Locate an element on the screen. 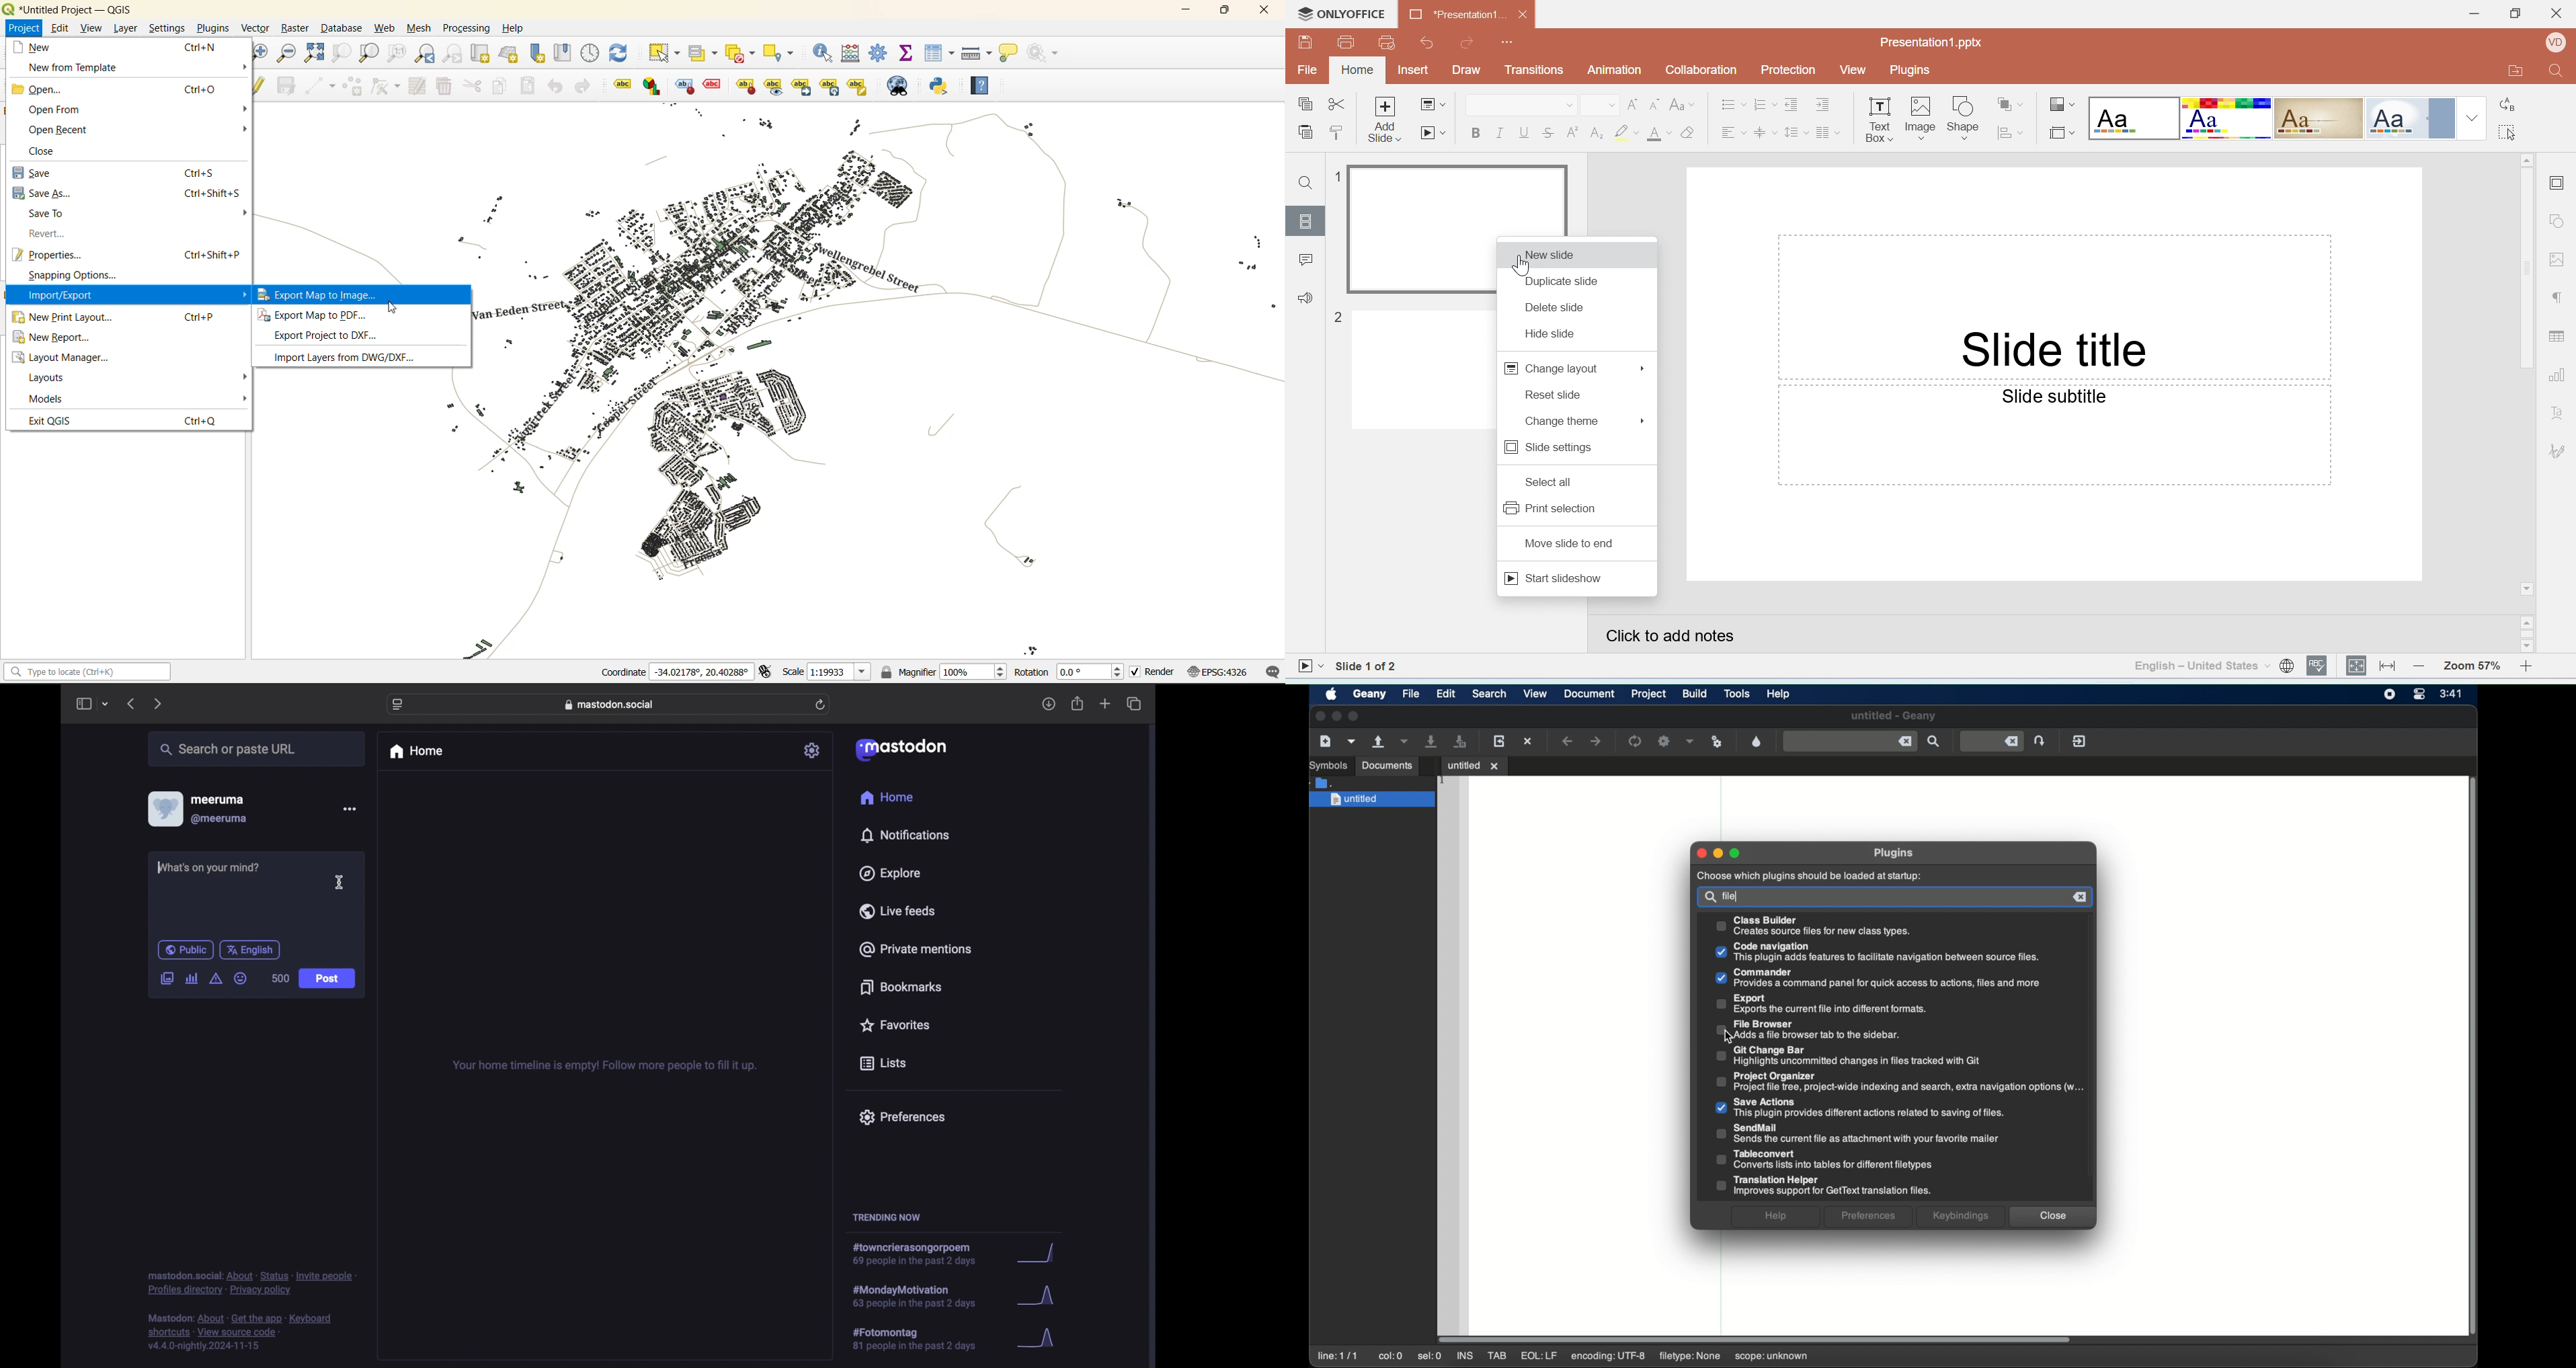 The image size is (2576, 1372). mesh is located at coordinates (418, 30).